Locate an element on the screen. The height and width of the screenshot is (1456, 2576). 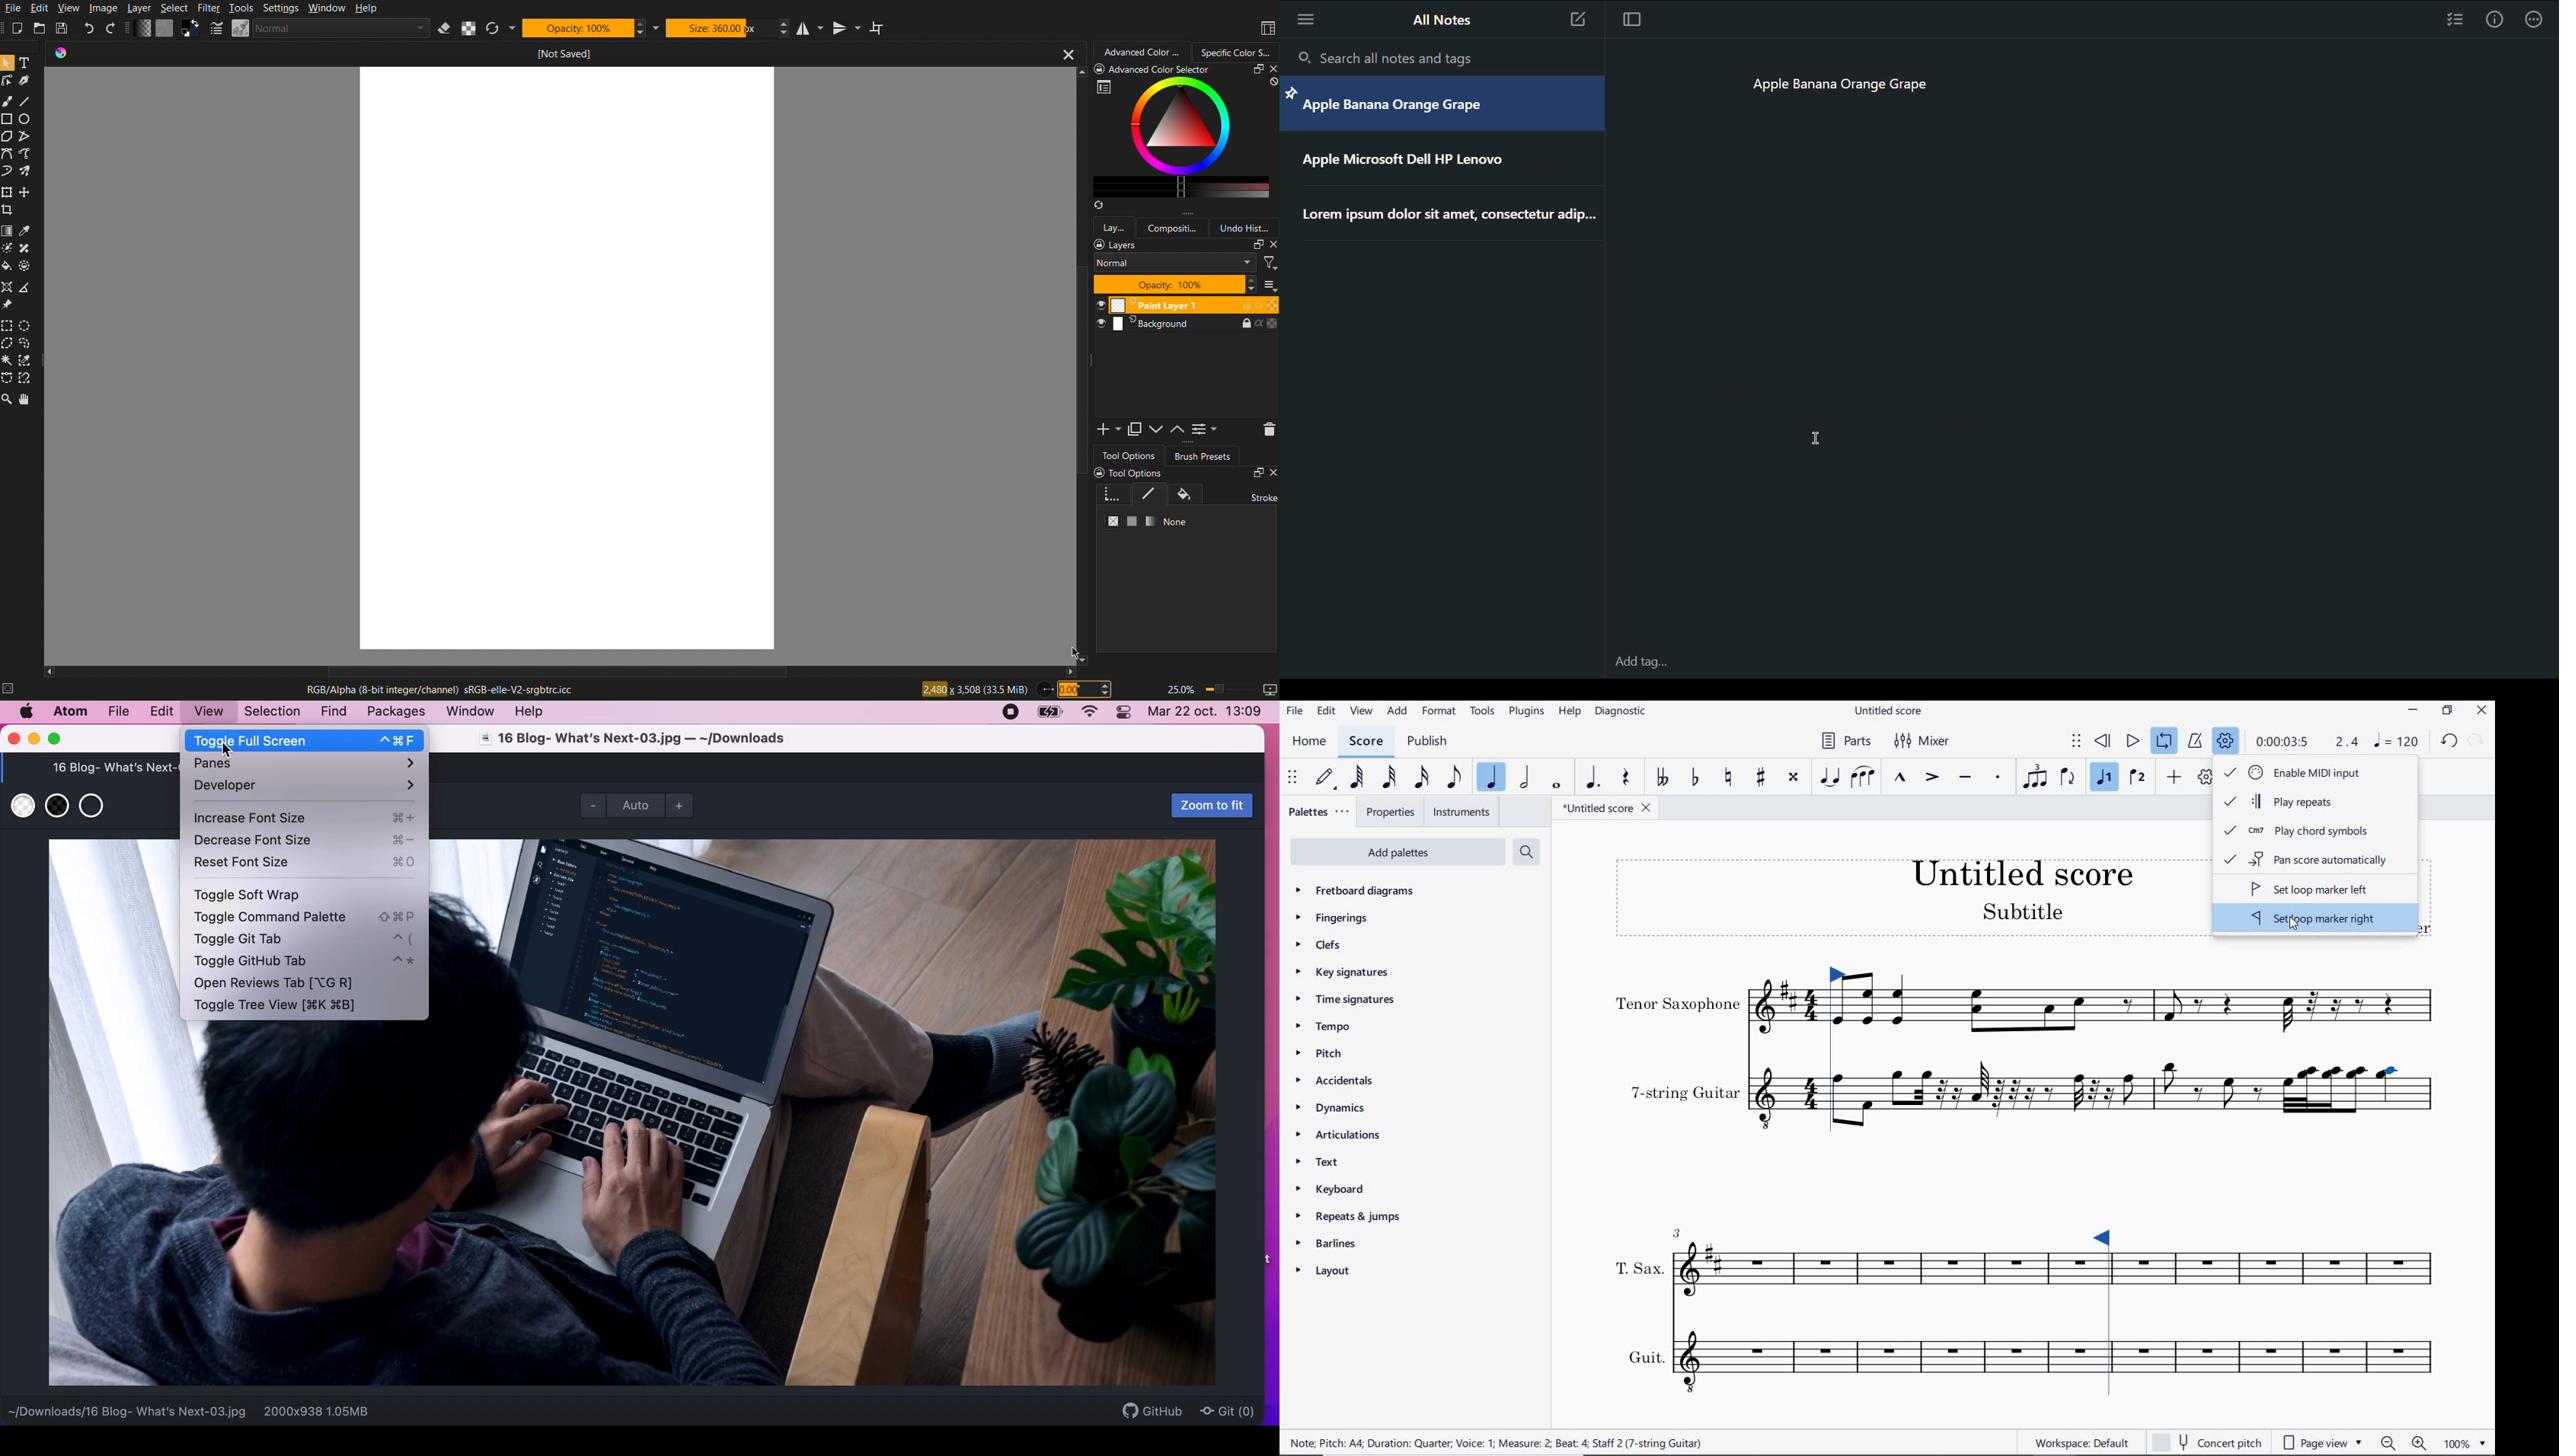
Magnetic Selection Tool is located at coordinates (25, 379).